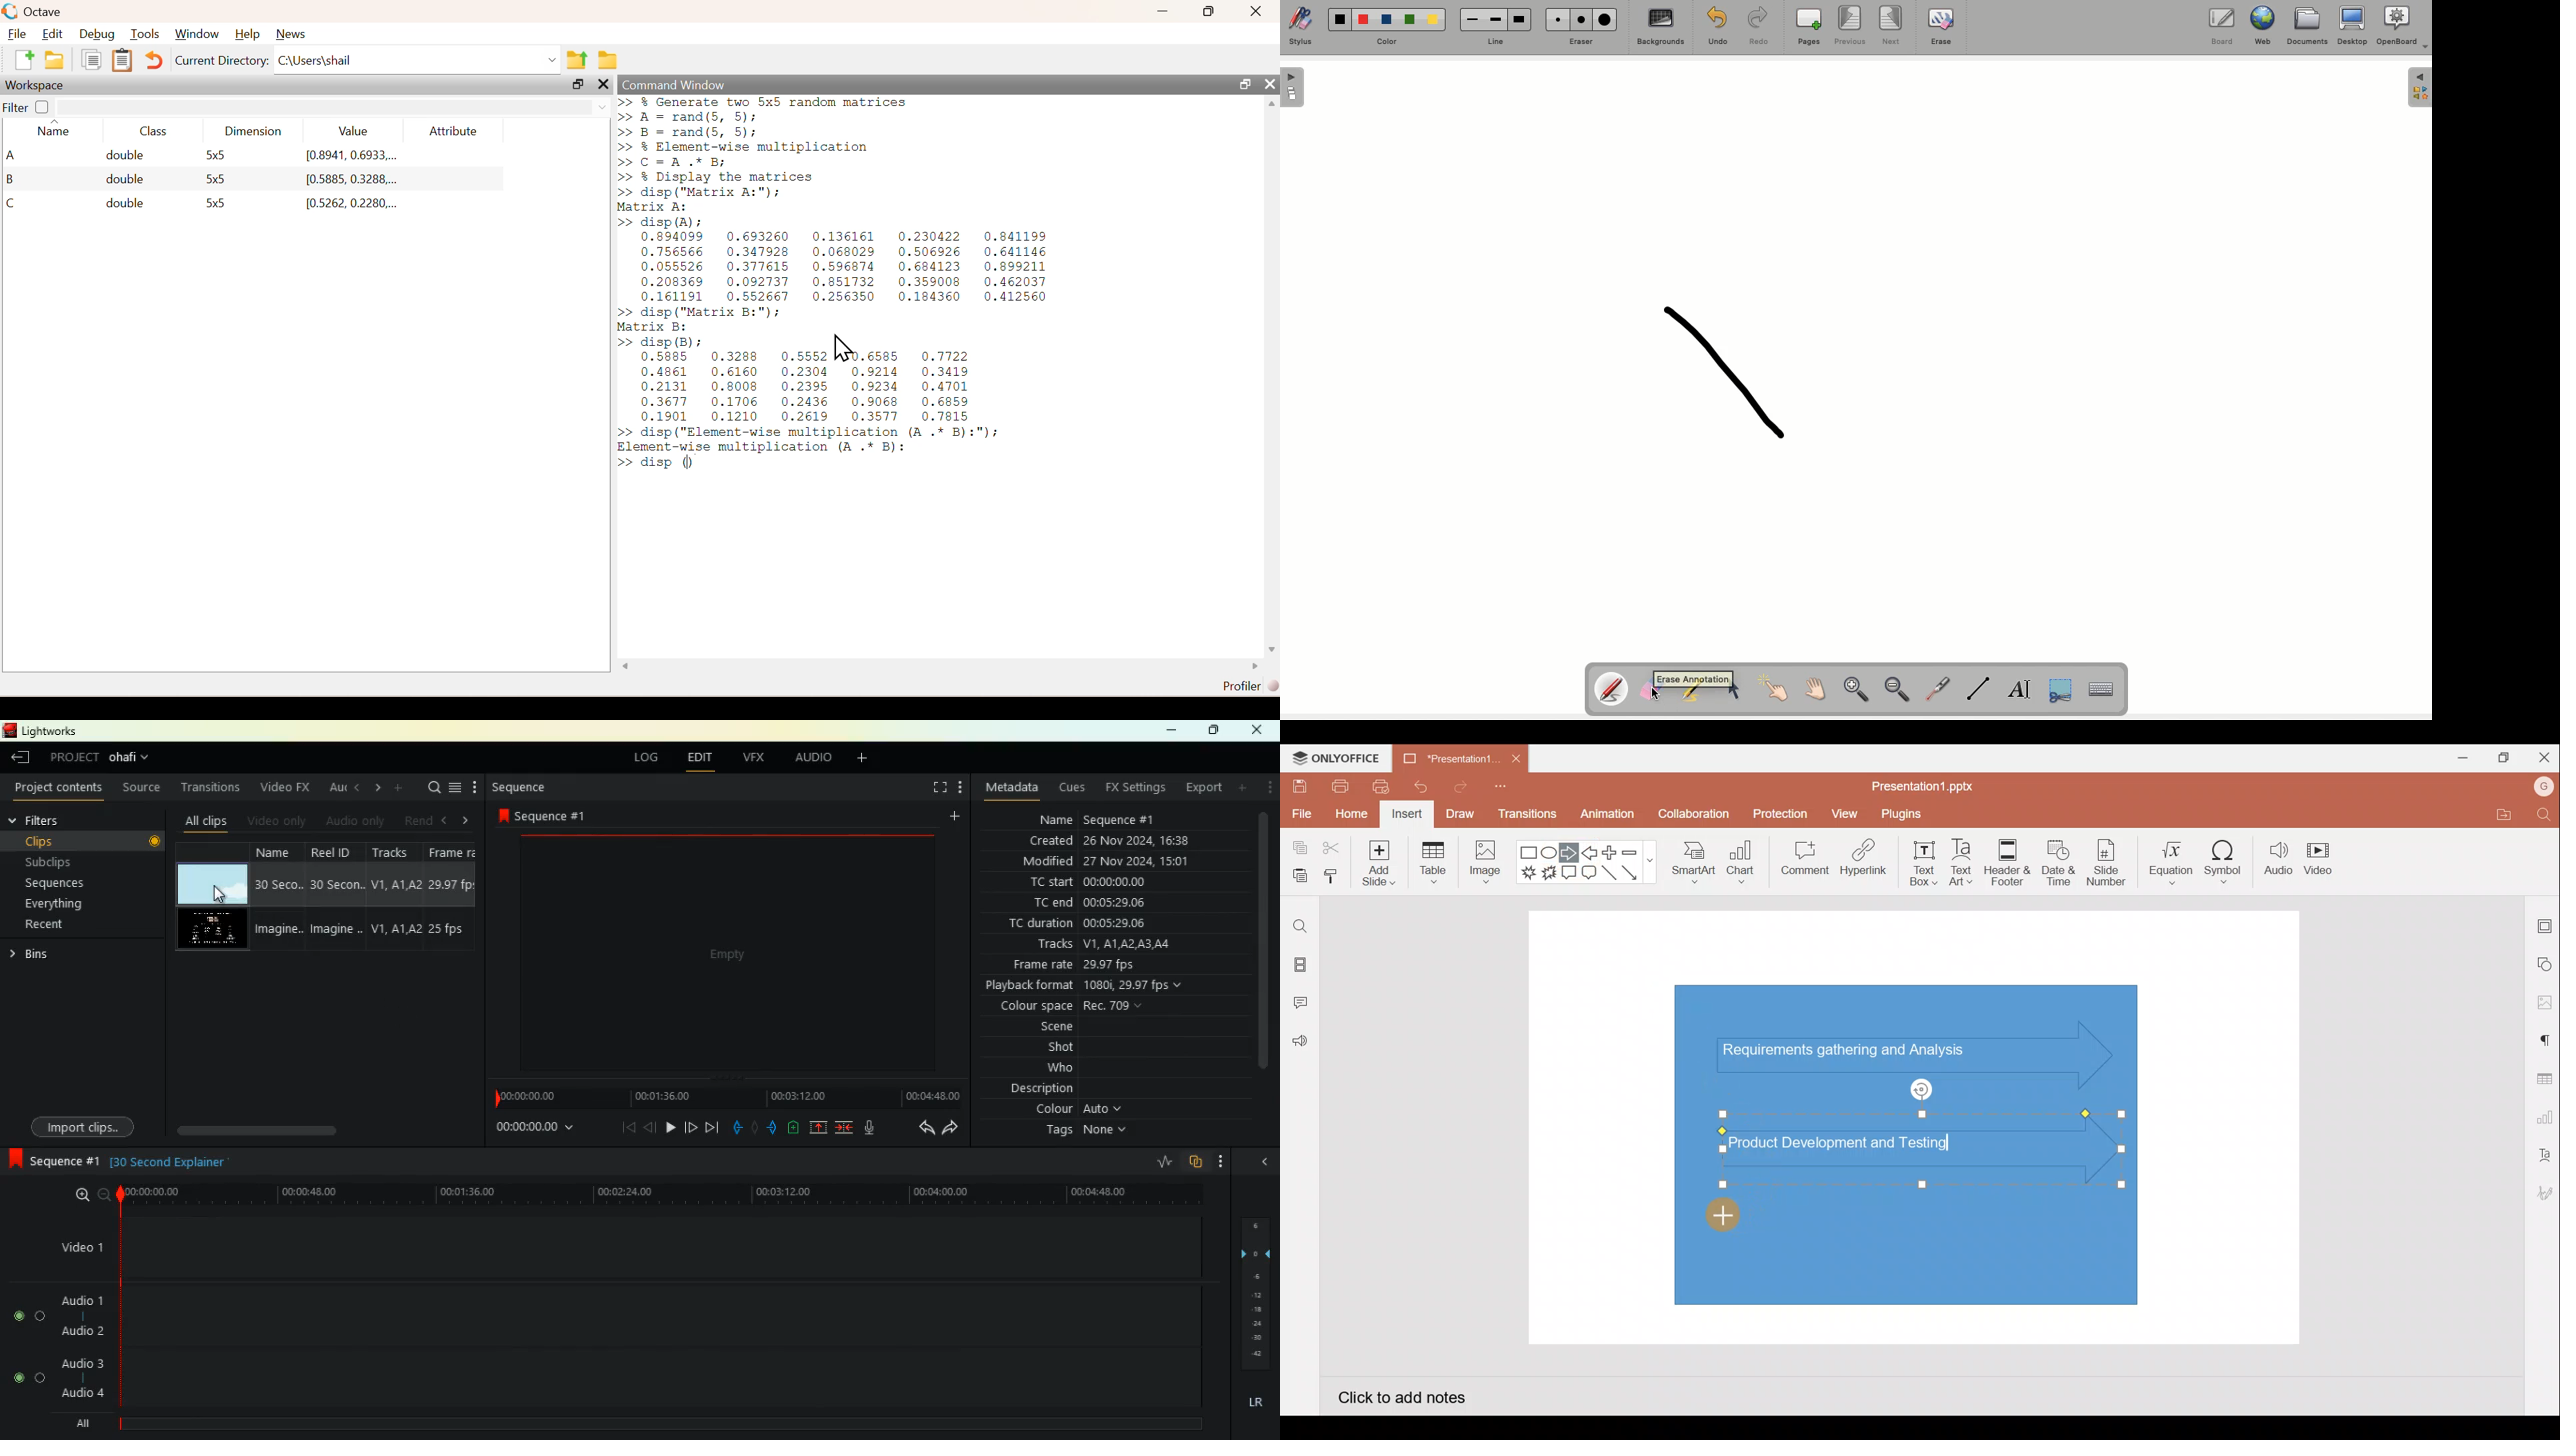 This screenshot has width=2576, height=1456. I want to click on Presentation1., so click(1449, 759).